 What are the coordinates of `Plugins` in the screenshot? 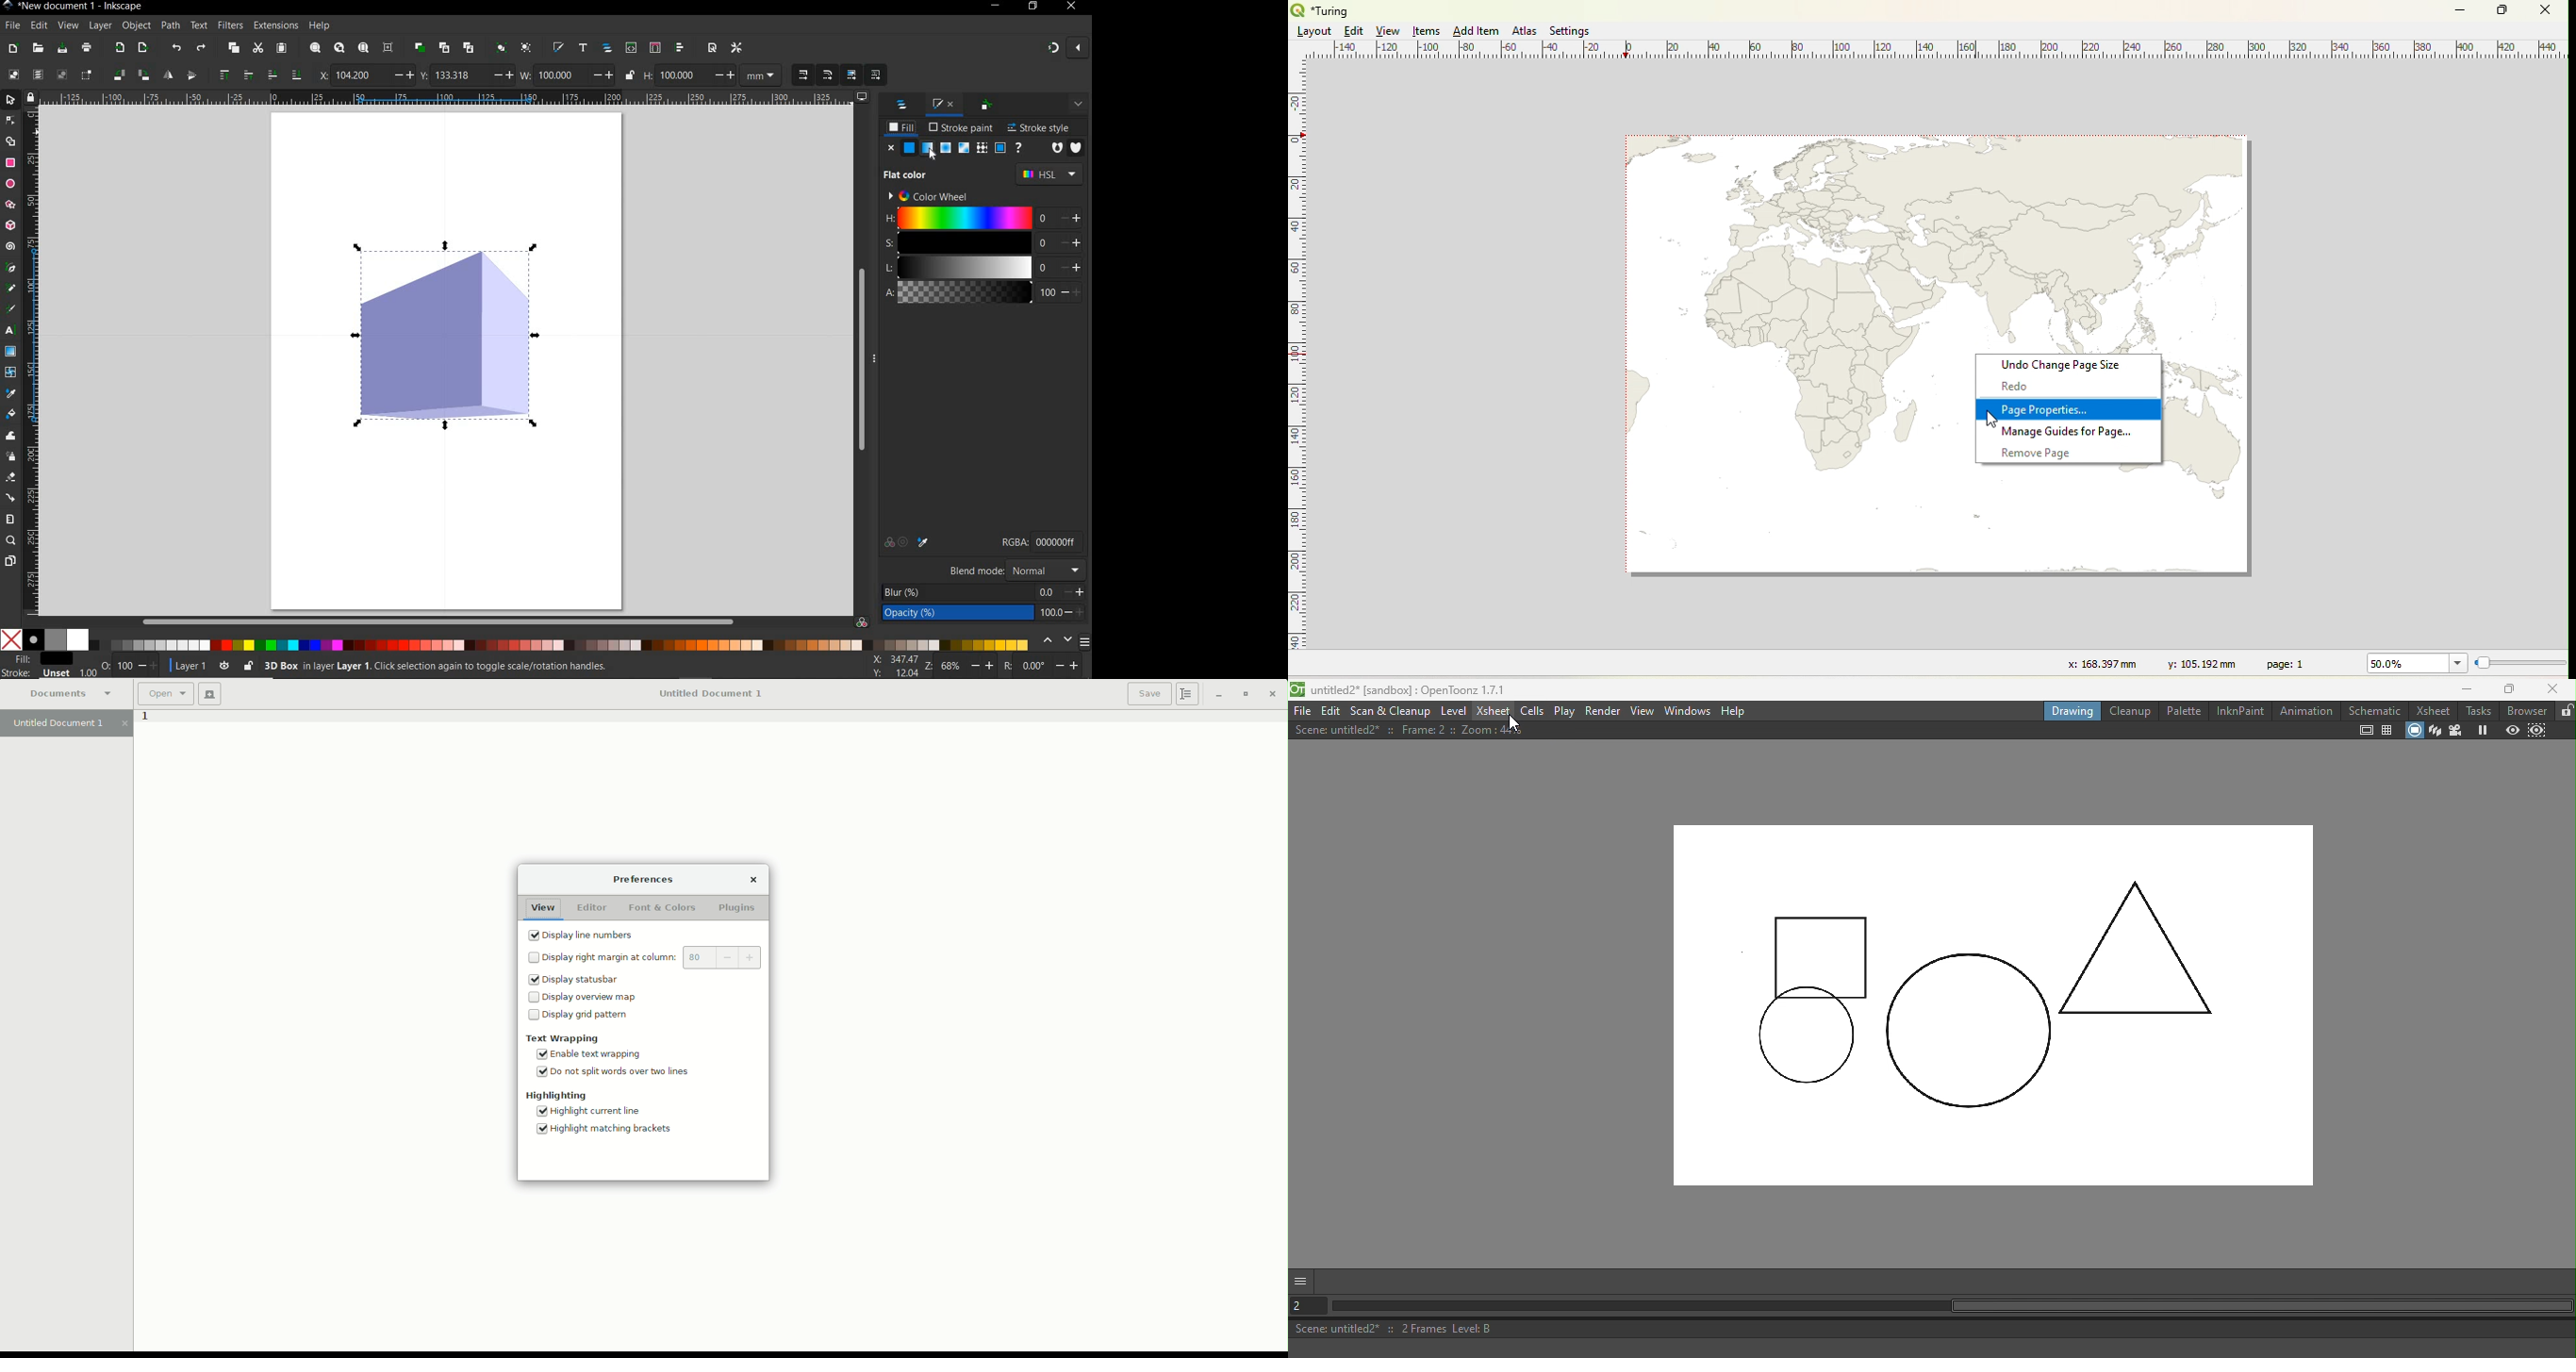 It's located at (739, 909).